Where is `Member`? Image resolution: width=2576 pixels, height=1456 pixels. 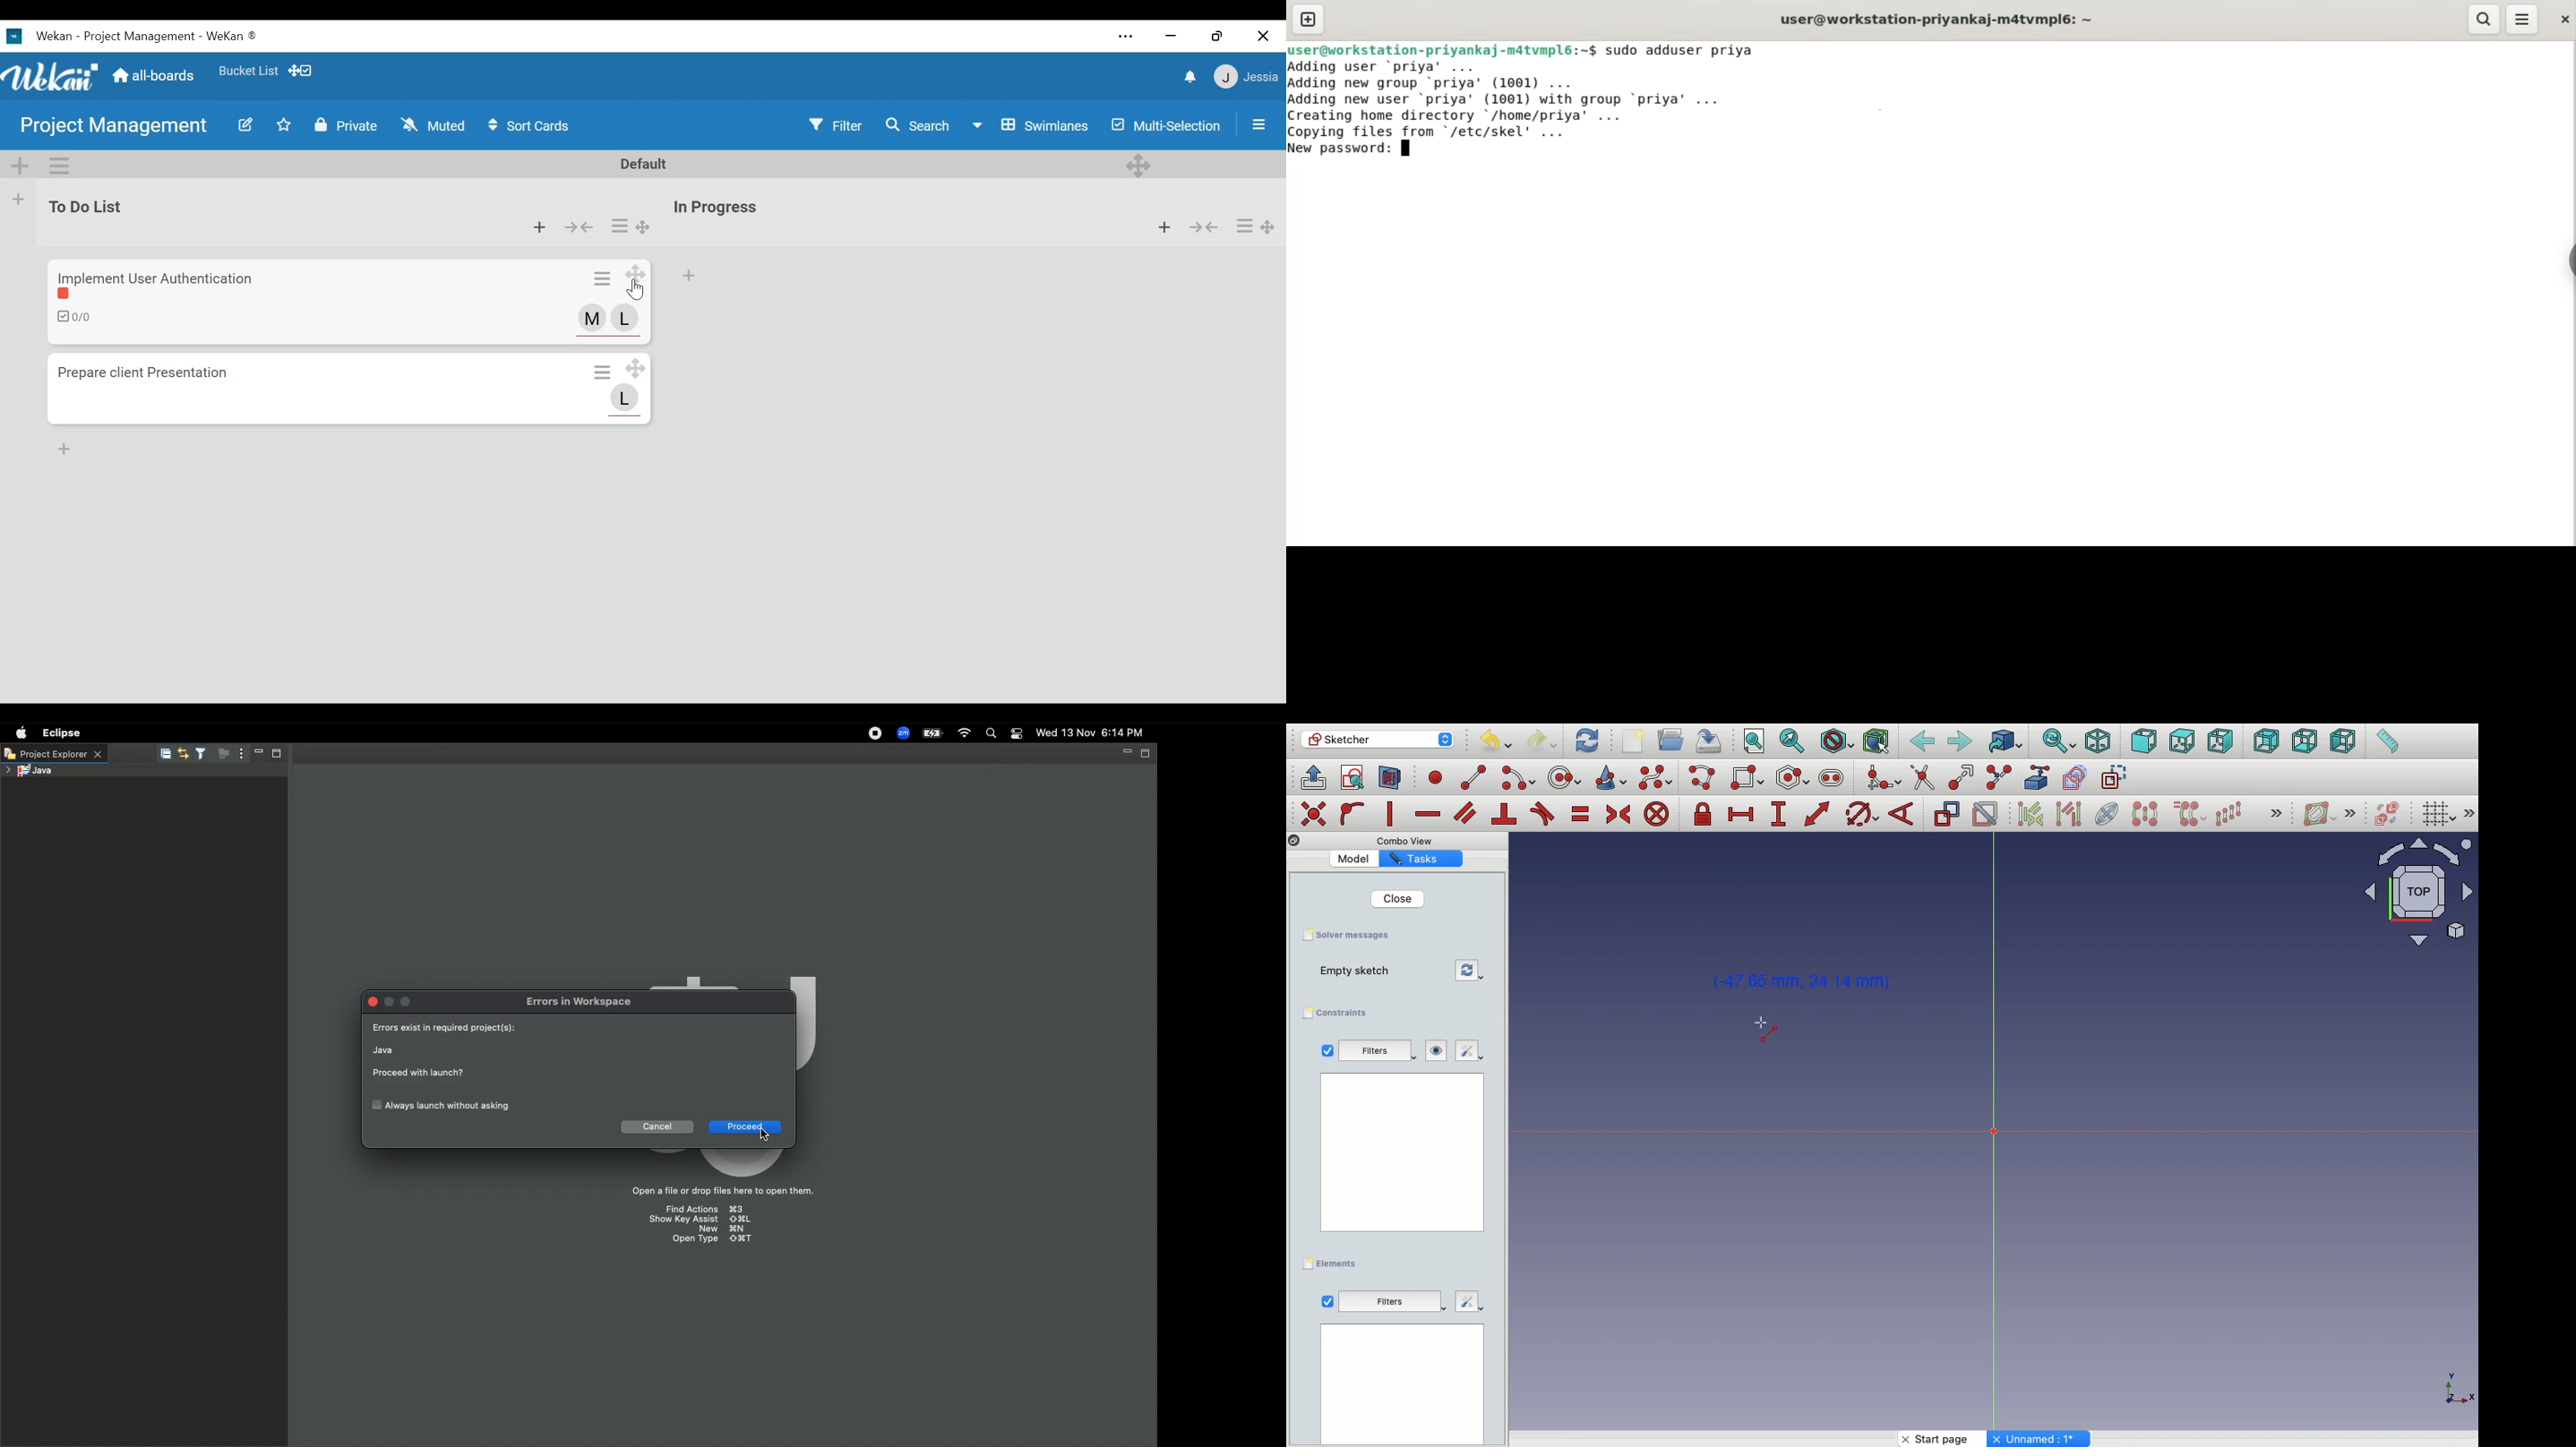
Member is located at coordinates (588, 319).